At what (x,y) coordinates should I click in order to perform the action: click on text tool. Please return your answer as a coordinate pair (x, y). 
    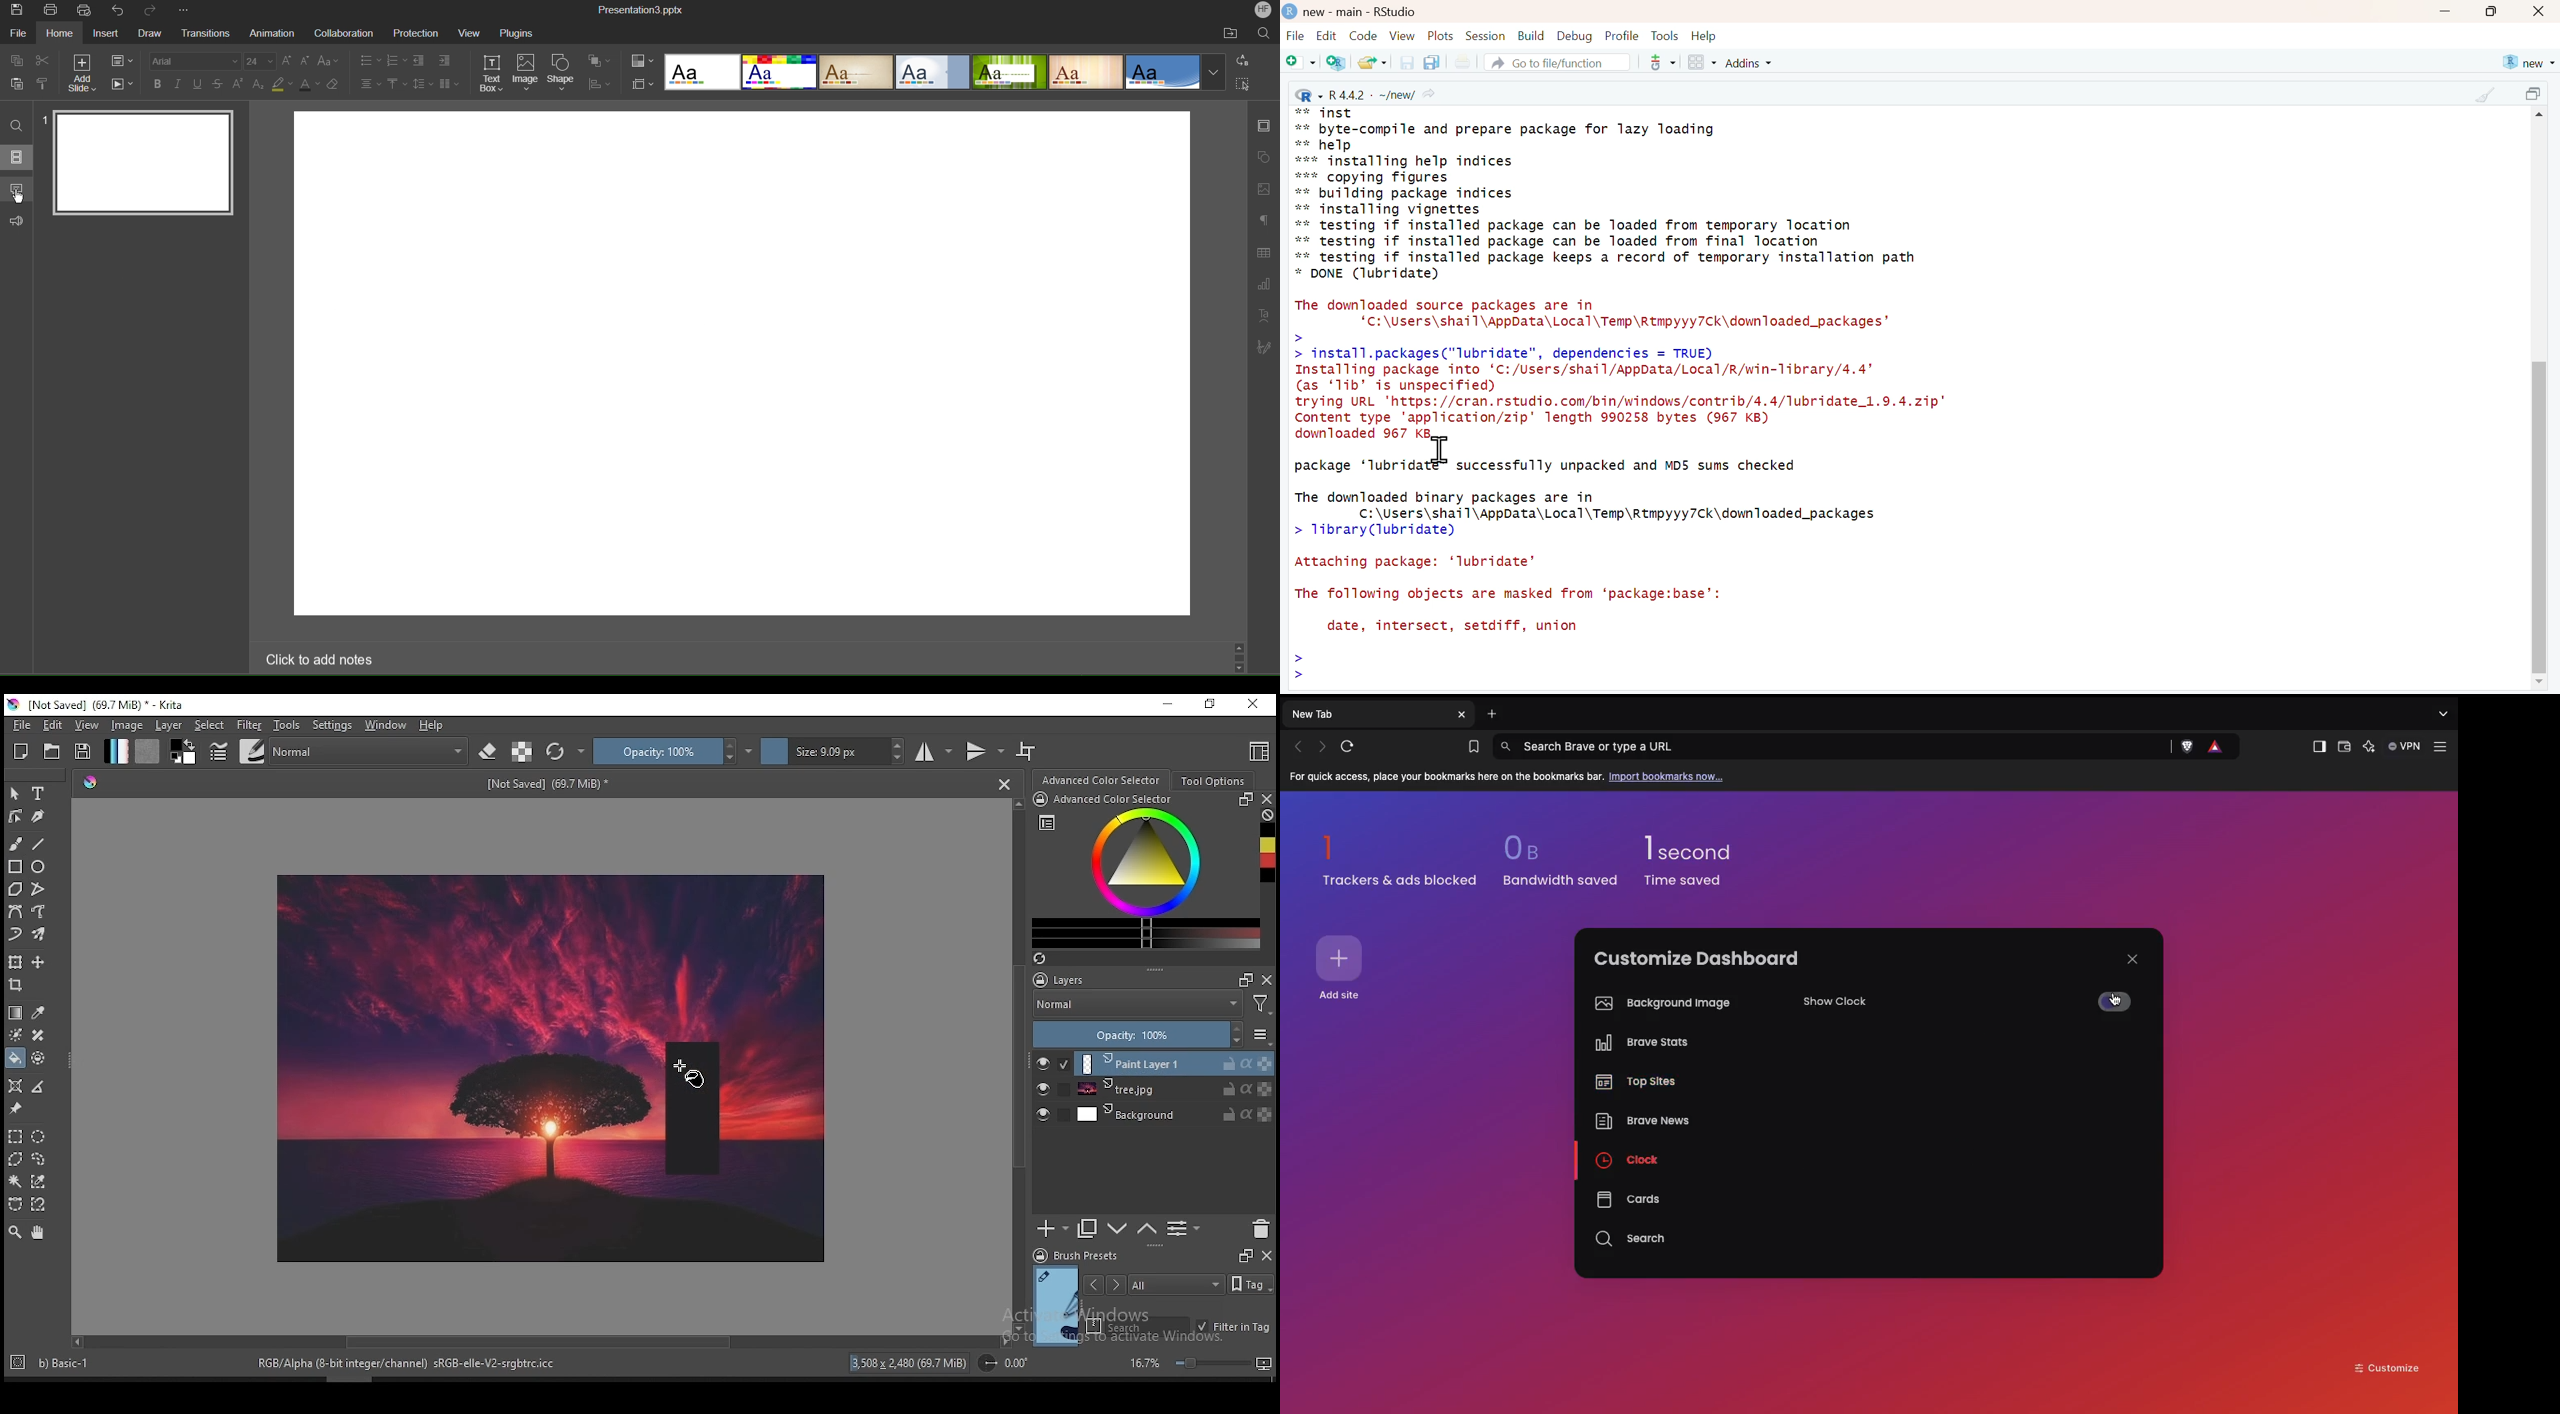
    Looking at the image, I should click on (39, 793).